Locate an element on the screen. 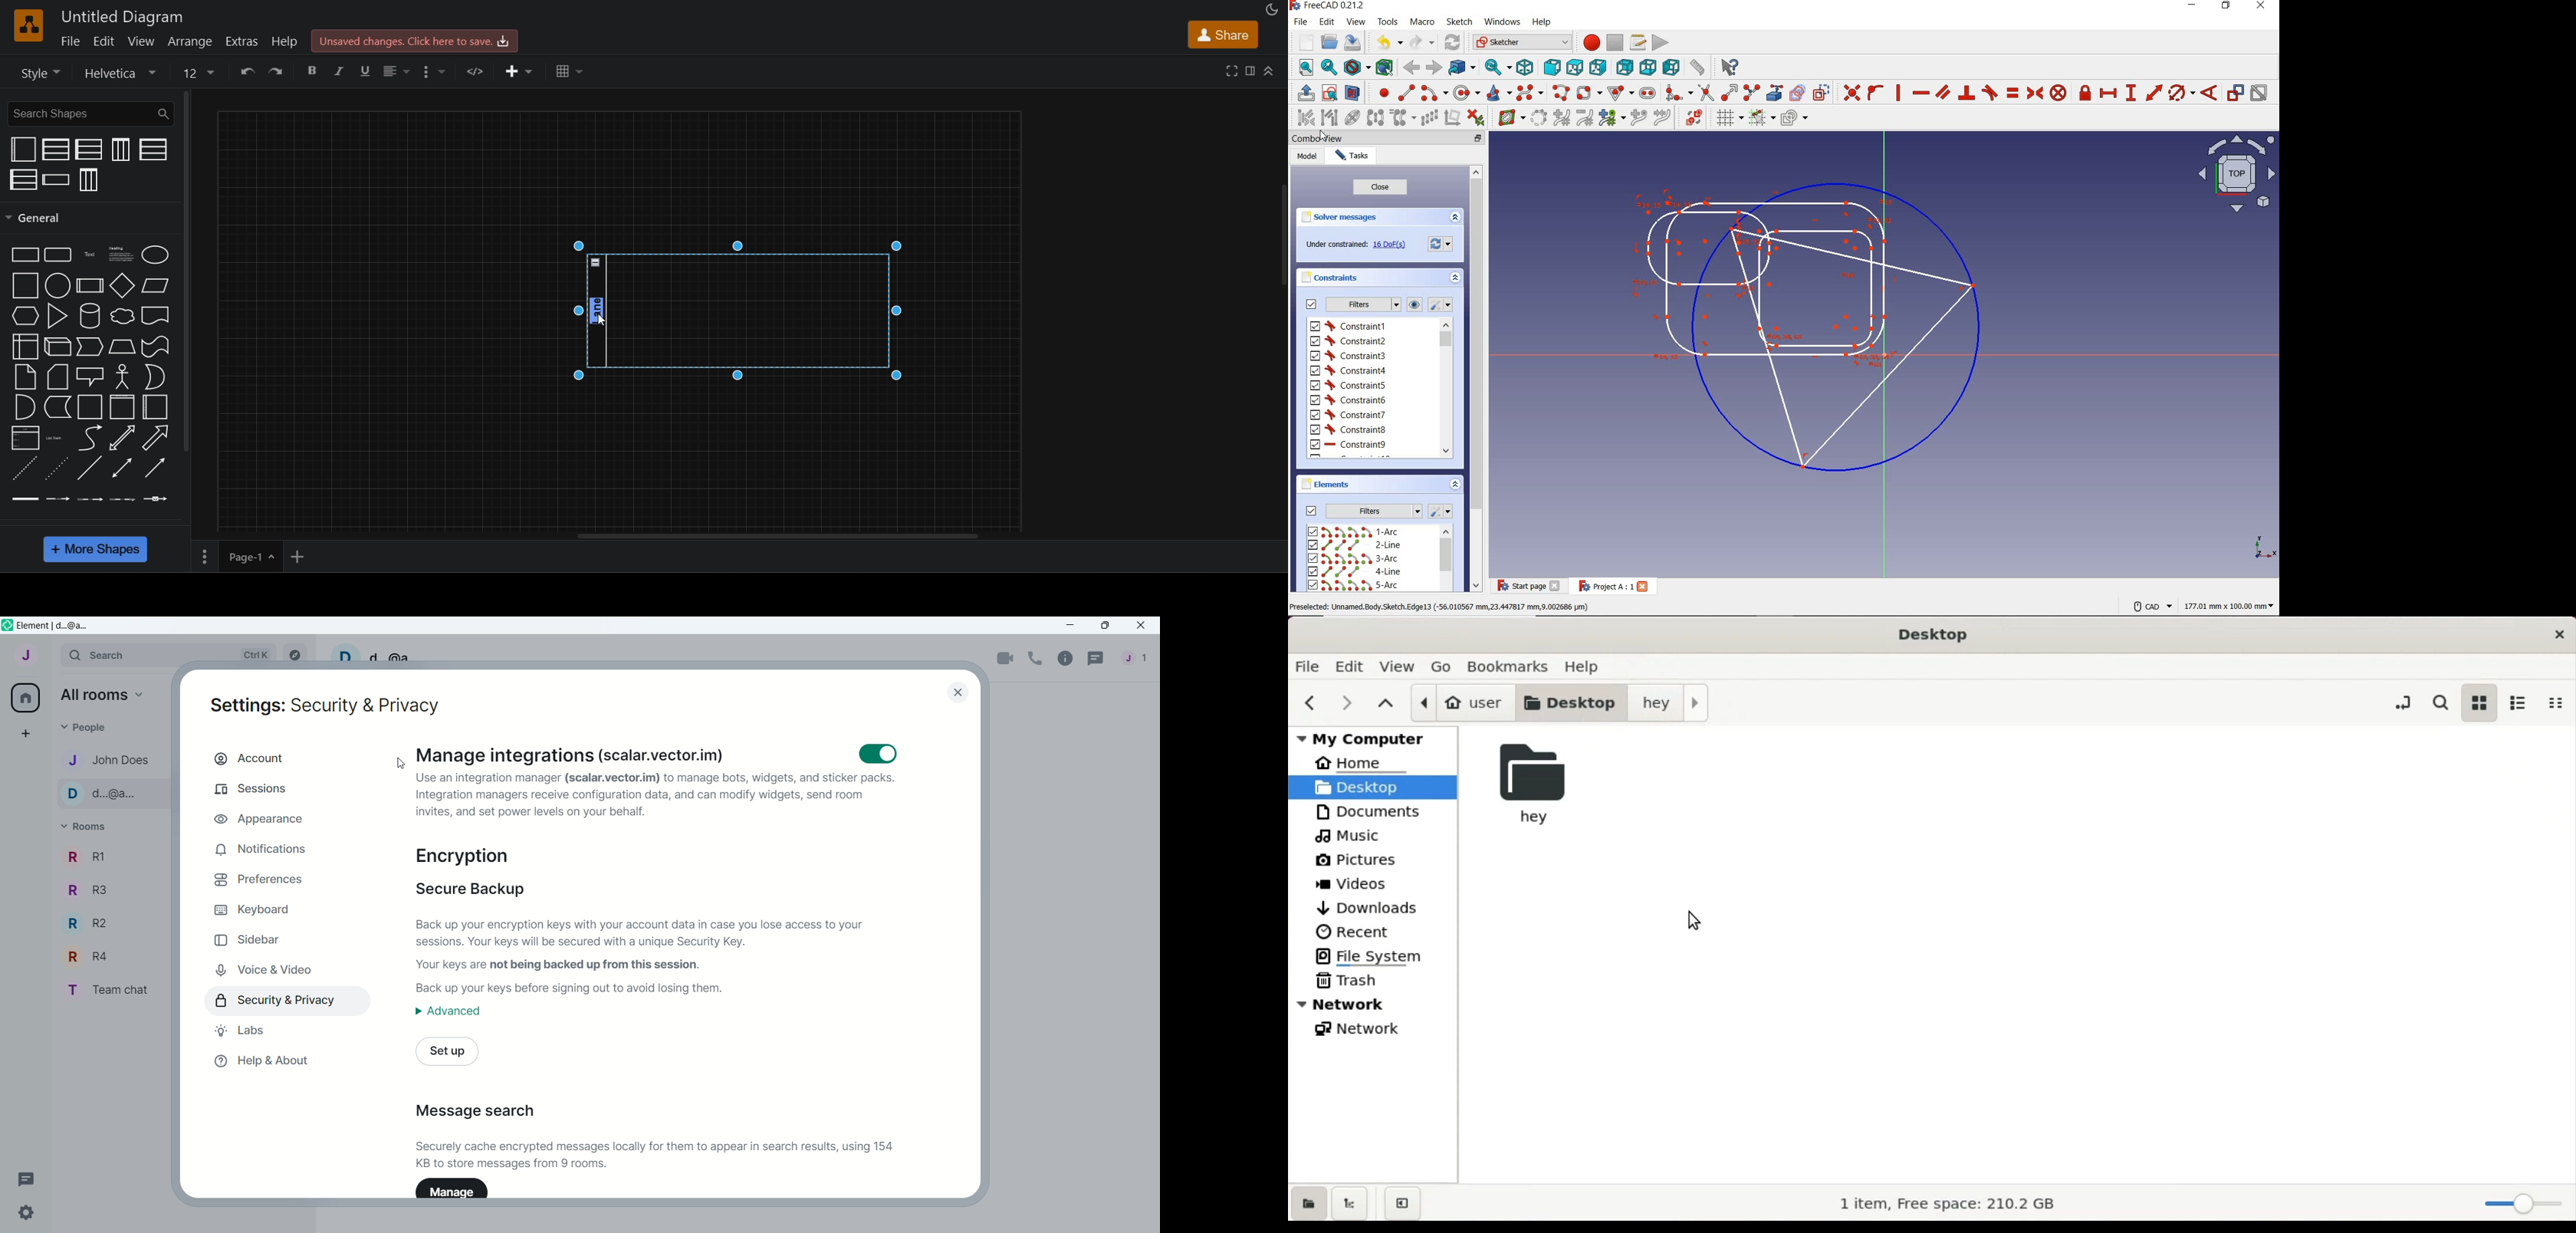 This screenshot has width=2576, height=1260. 4-line is located at coordinates (1356, 572).